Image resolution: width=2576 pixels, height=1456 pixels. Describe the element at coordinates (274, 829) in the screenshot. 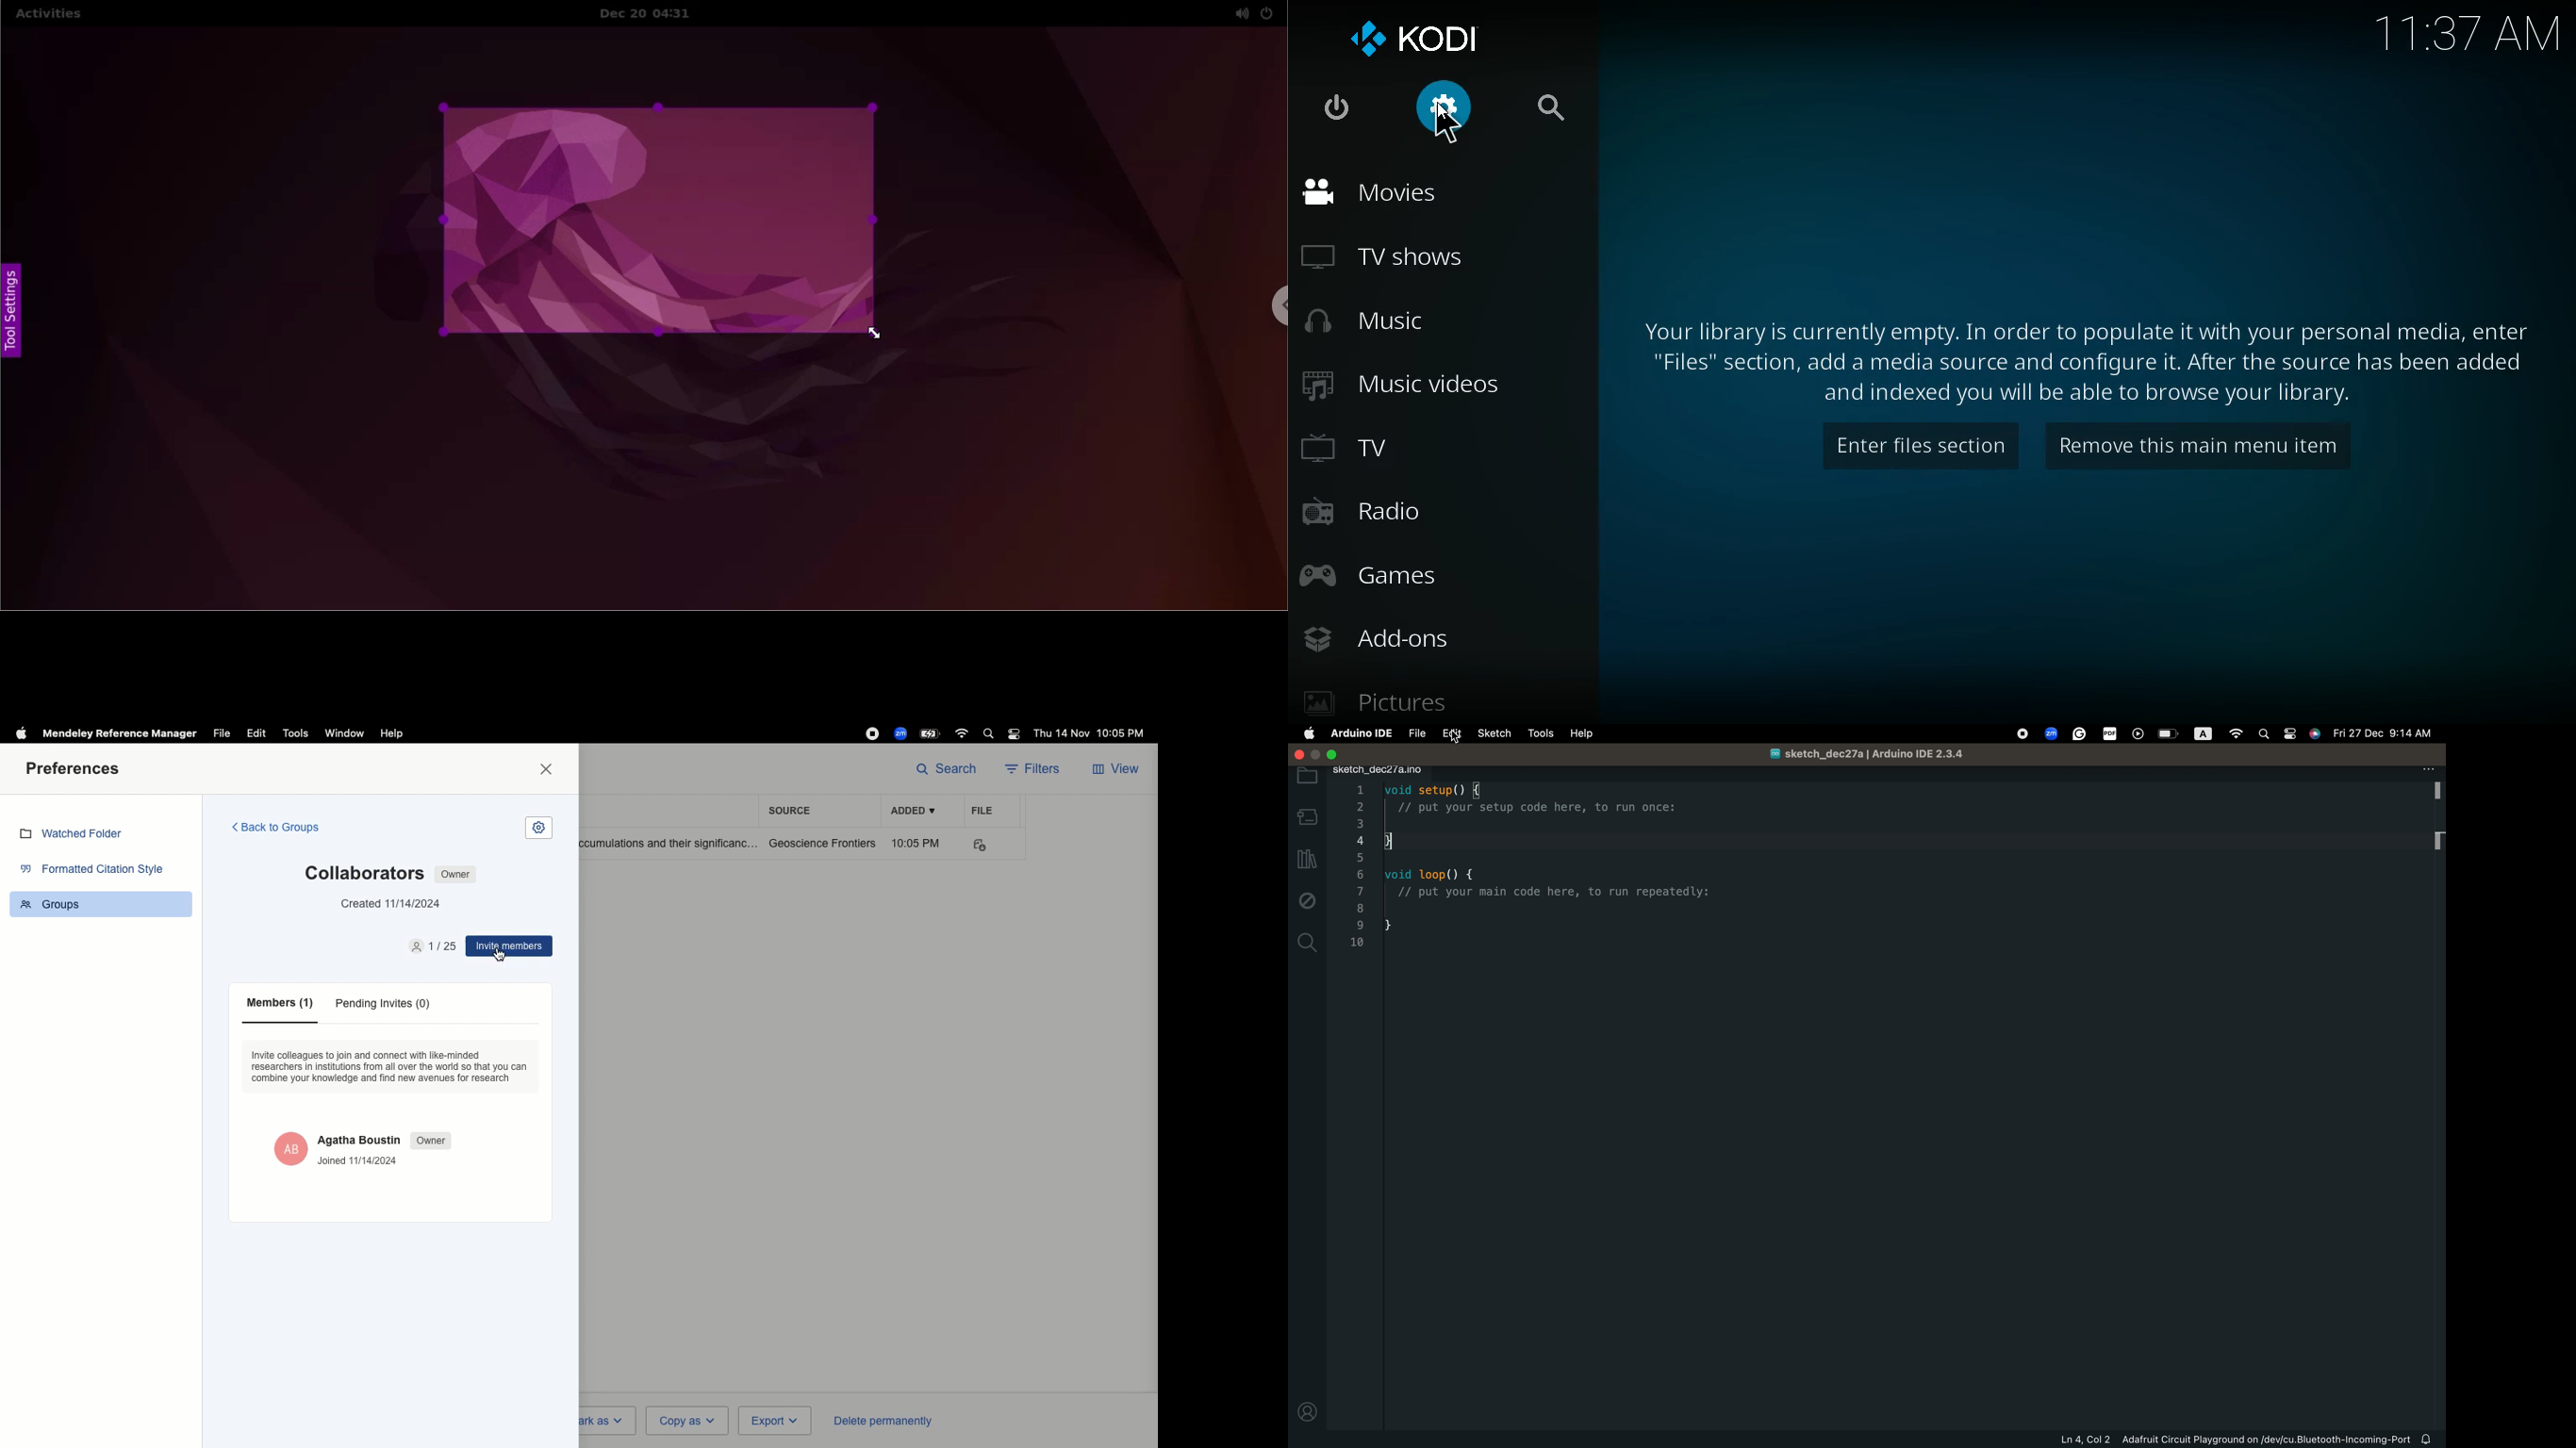

I see `Back to groups` at that location.